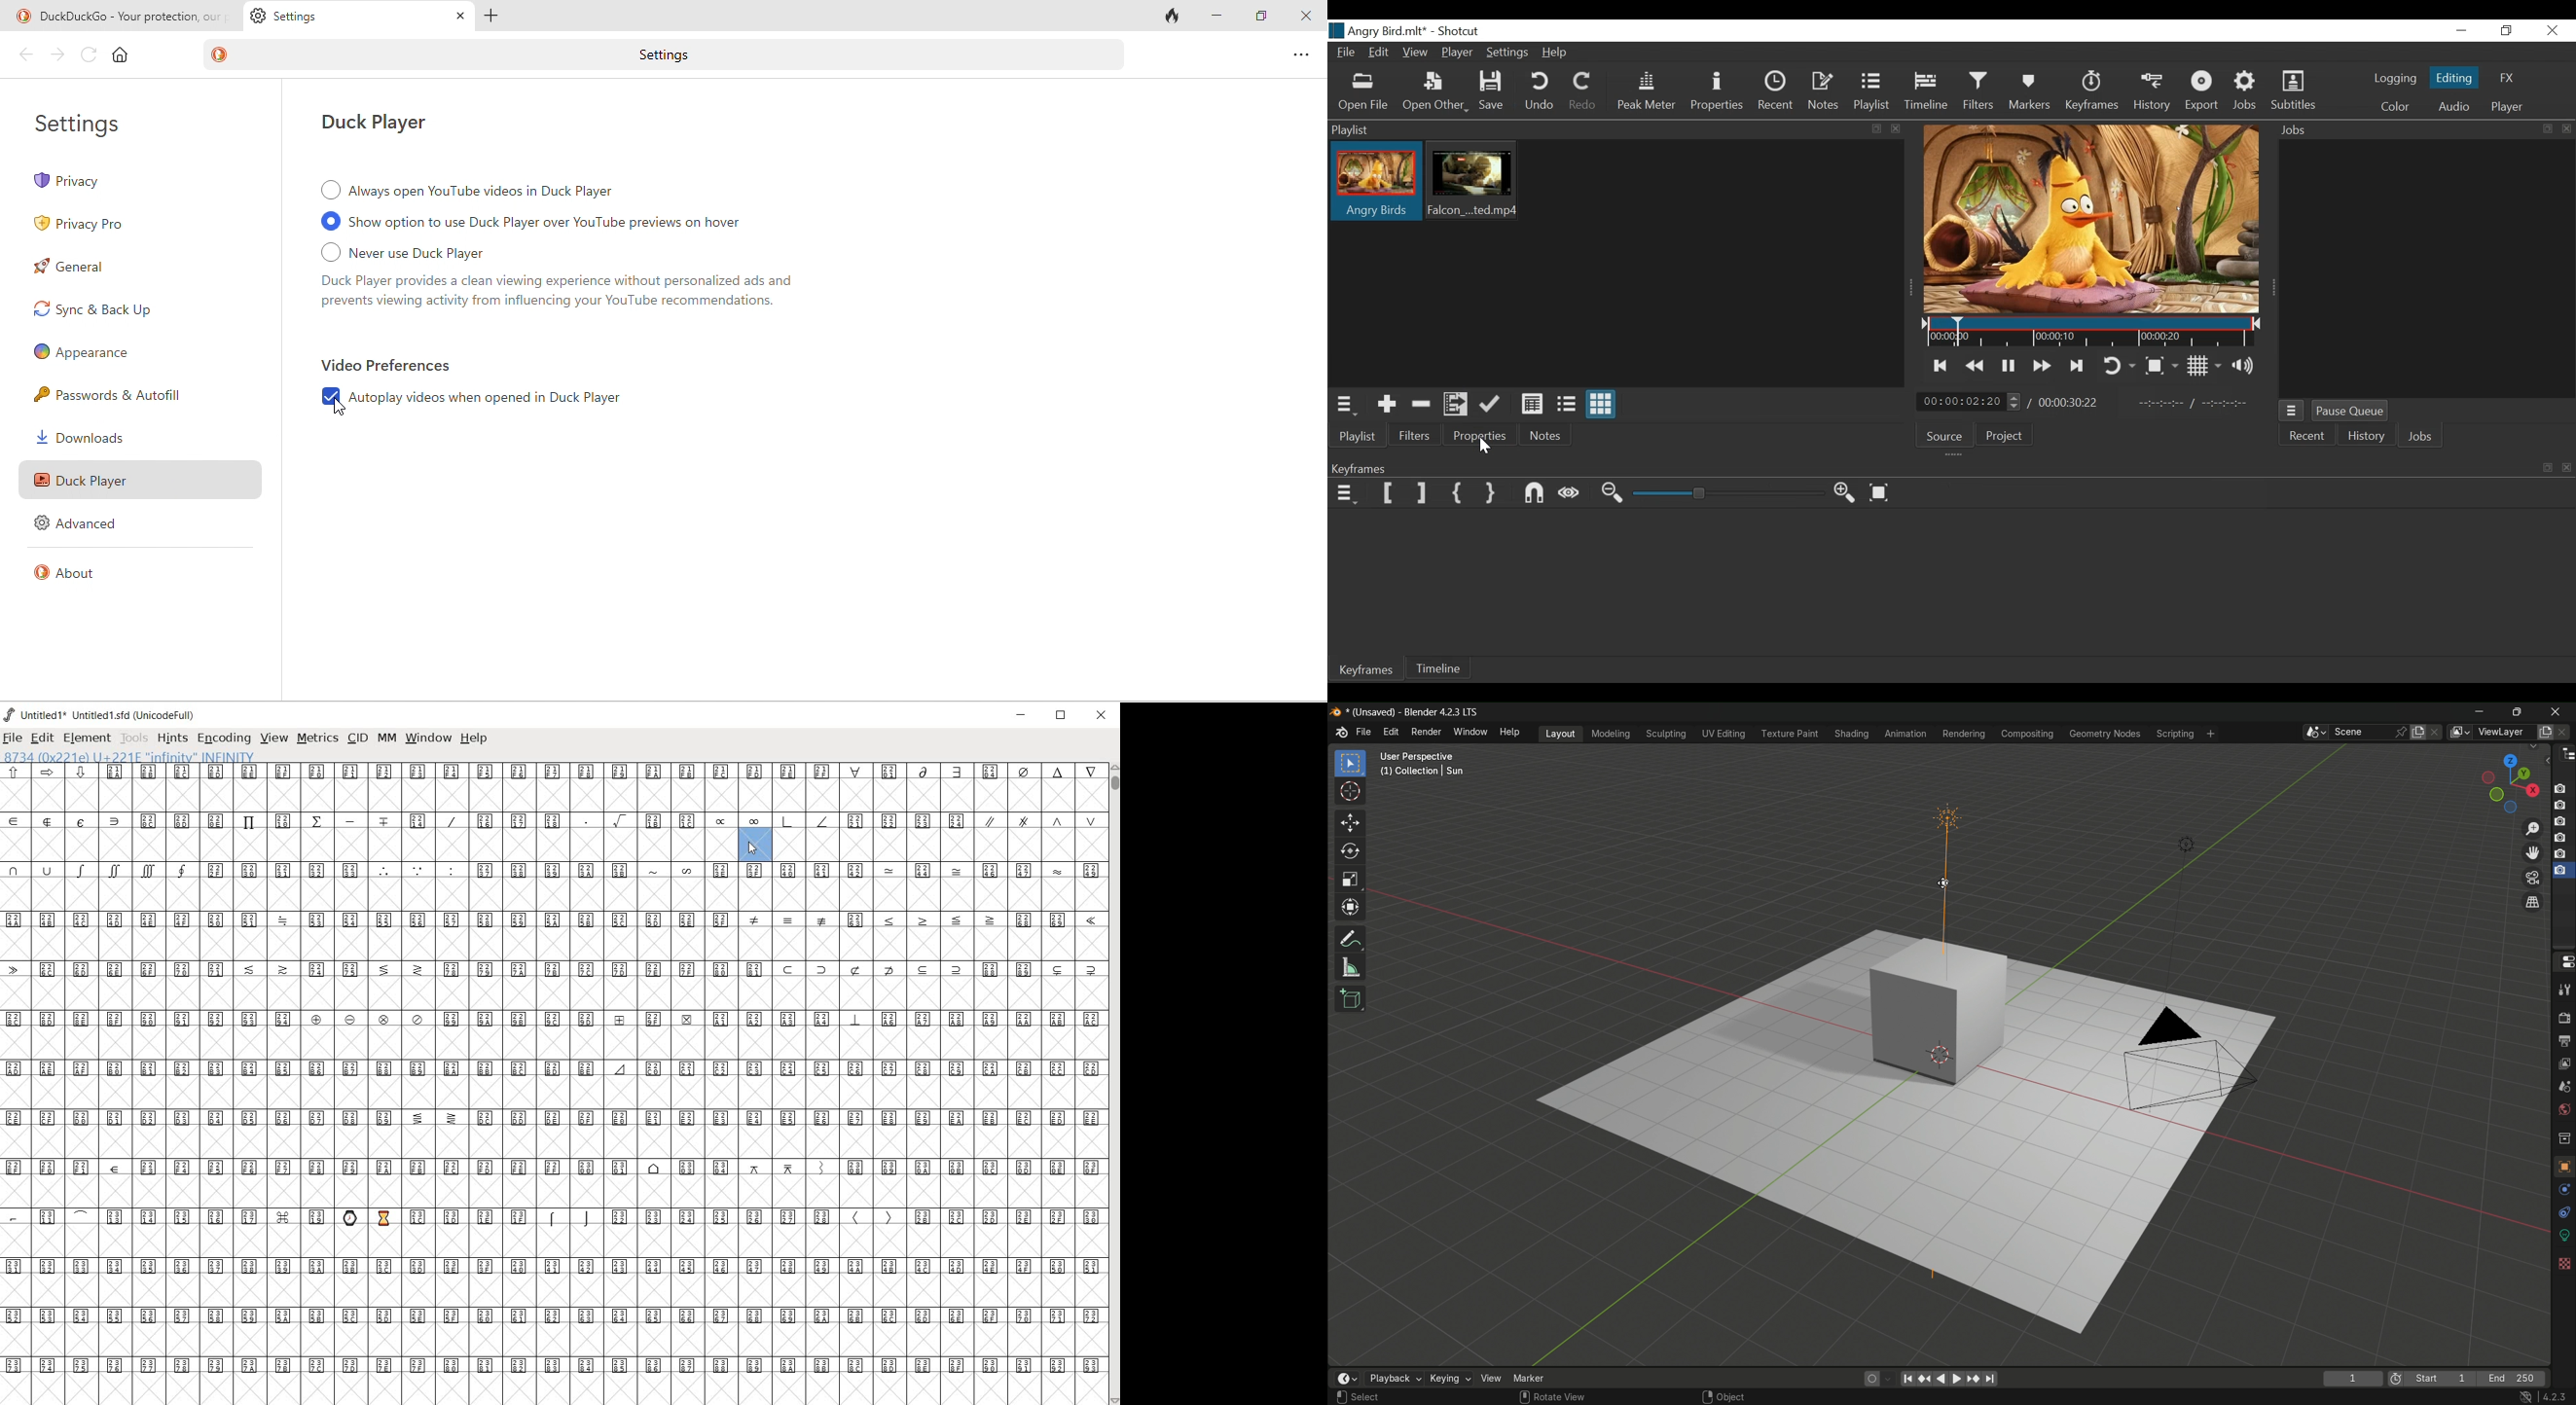  I want to click on empty glyph slots, so click(552, 1043).